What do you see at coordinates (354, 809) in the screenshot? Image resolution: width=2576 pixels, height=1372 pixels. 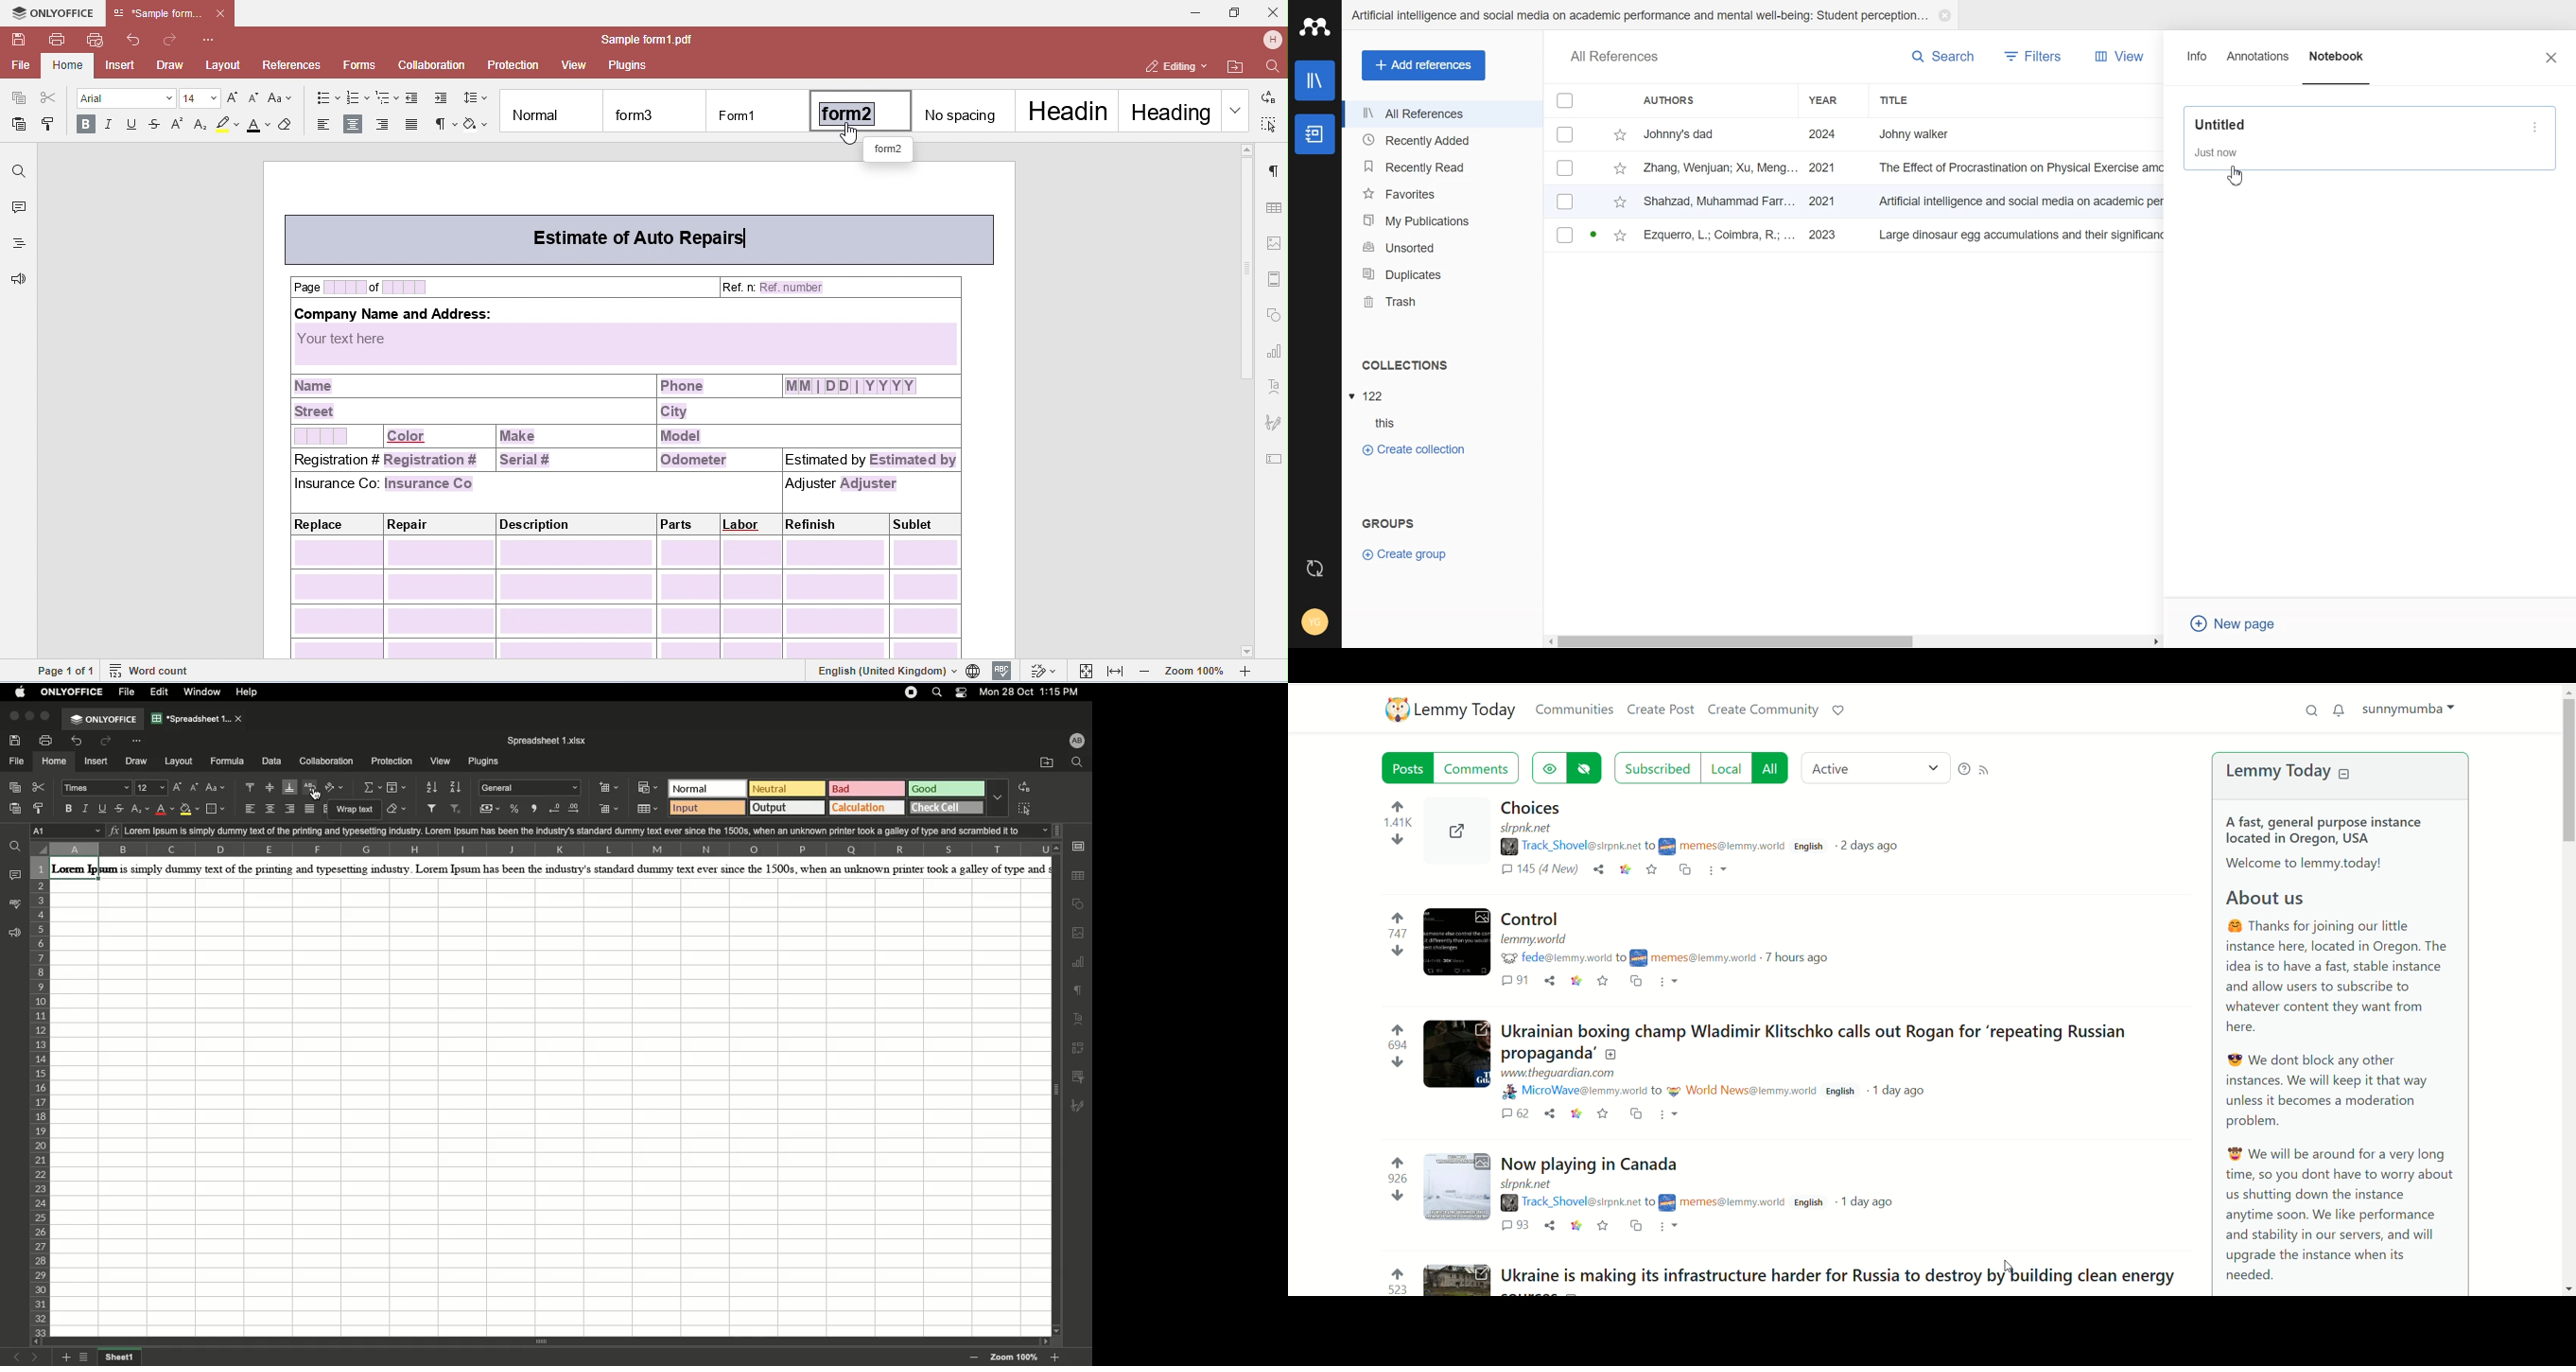 I see `Guide text` at bounding box center [354, 809].